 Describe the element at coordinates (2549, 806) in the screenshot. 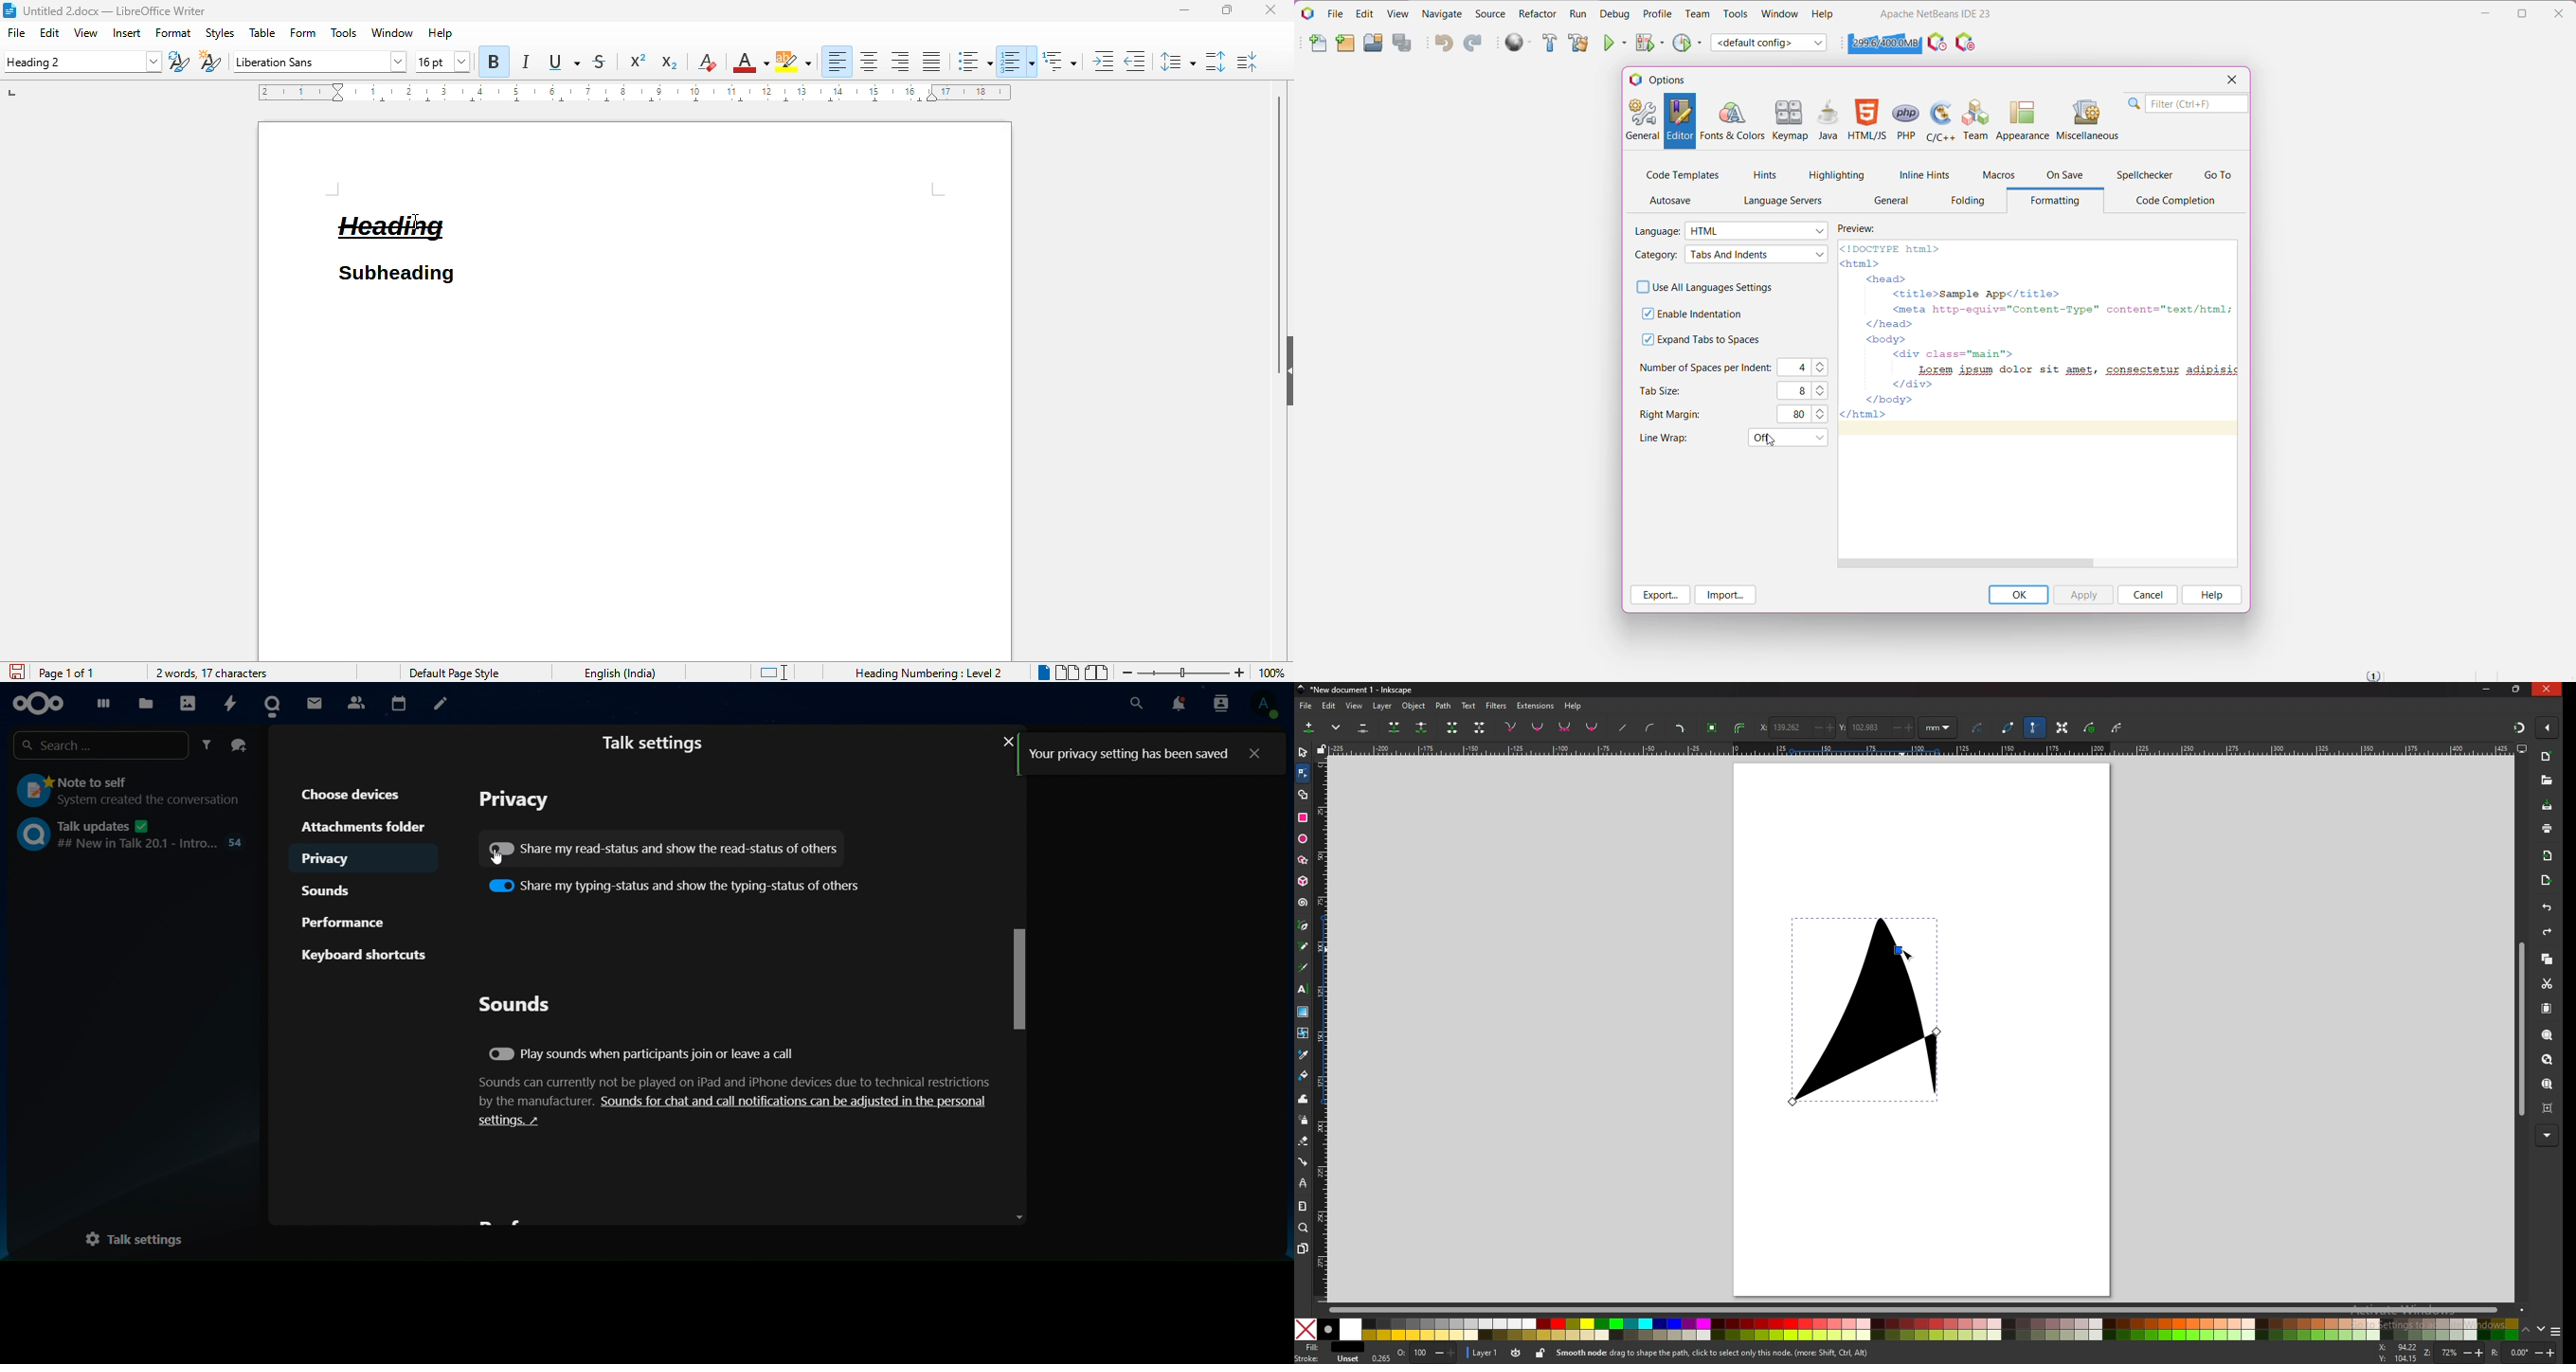

I see `save` at that location.